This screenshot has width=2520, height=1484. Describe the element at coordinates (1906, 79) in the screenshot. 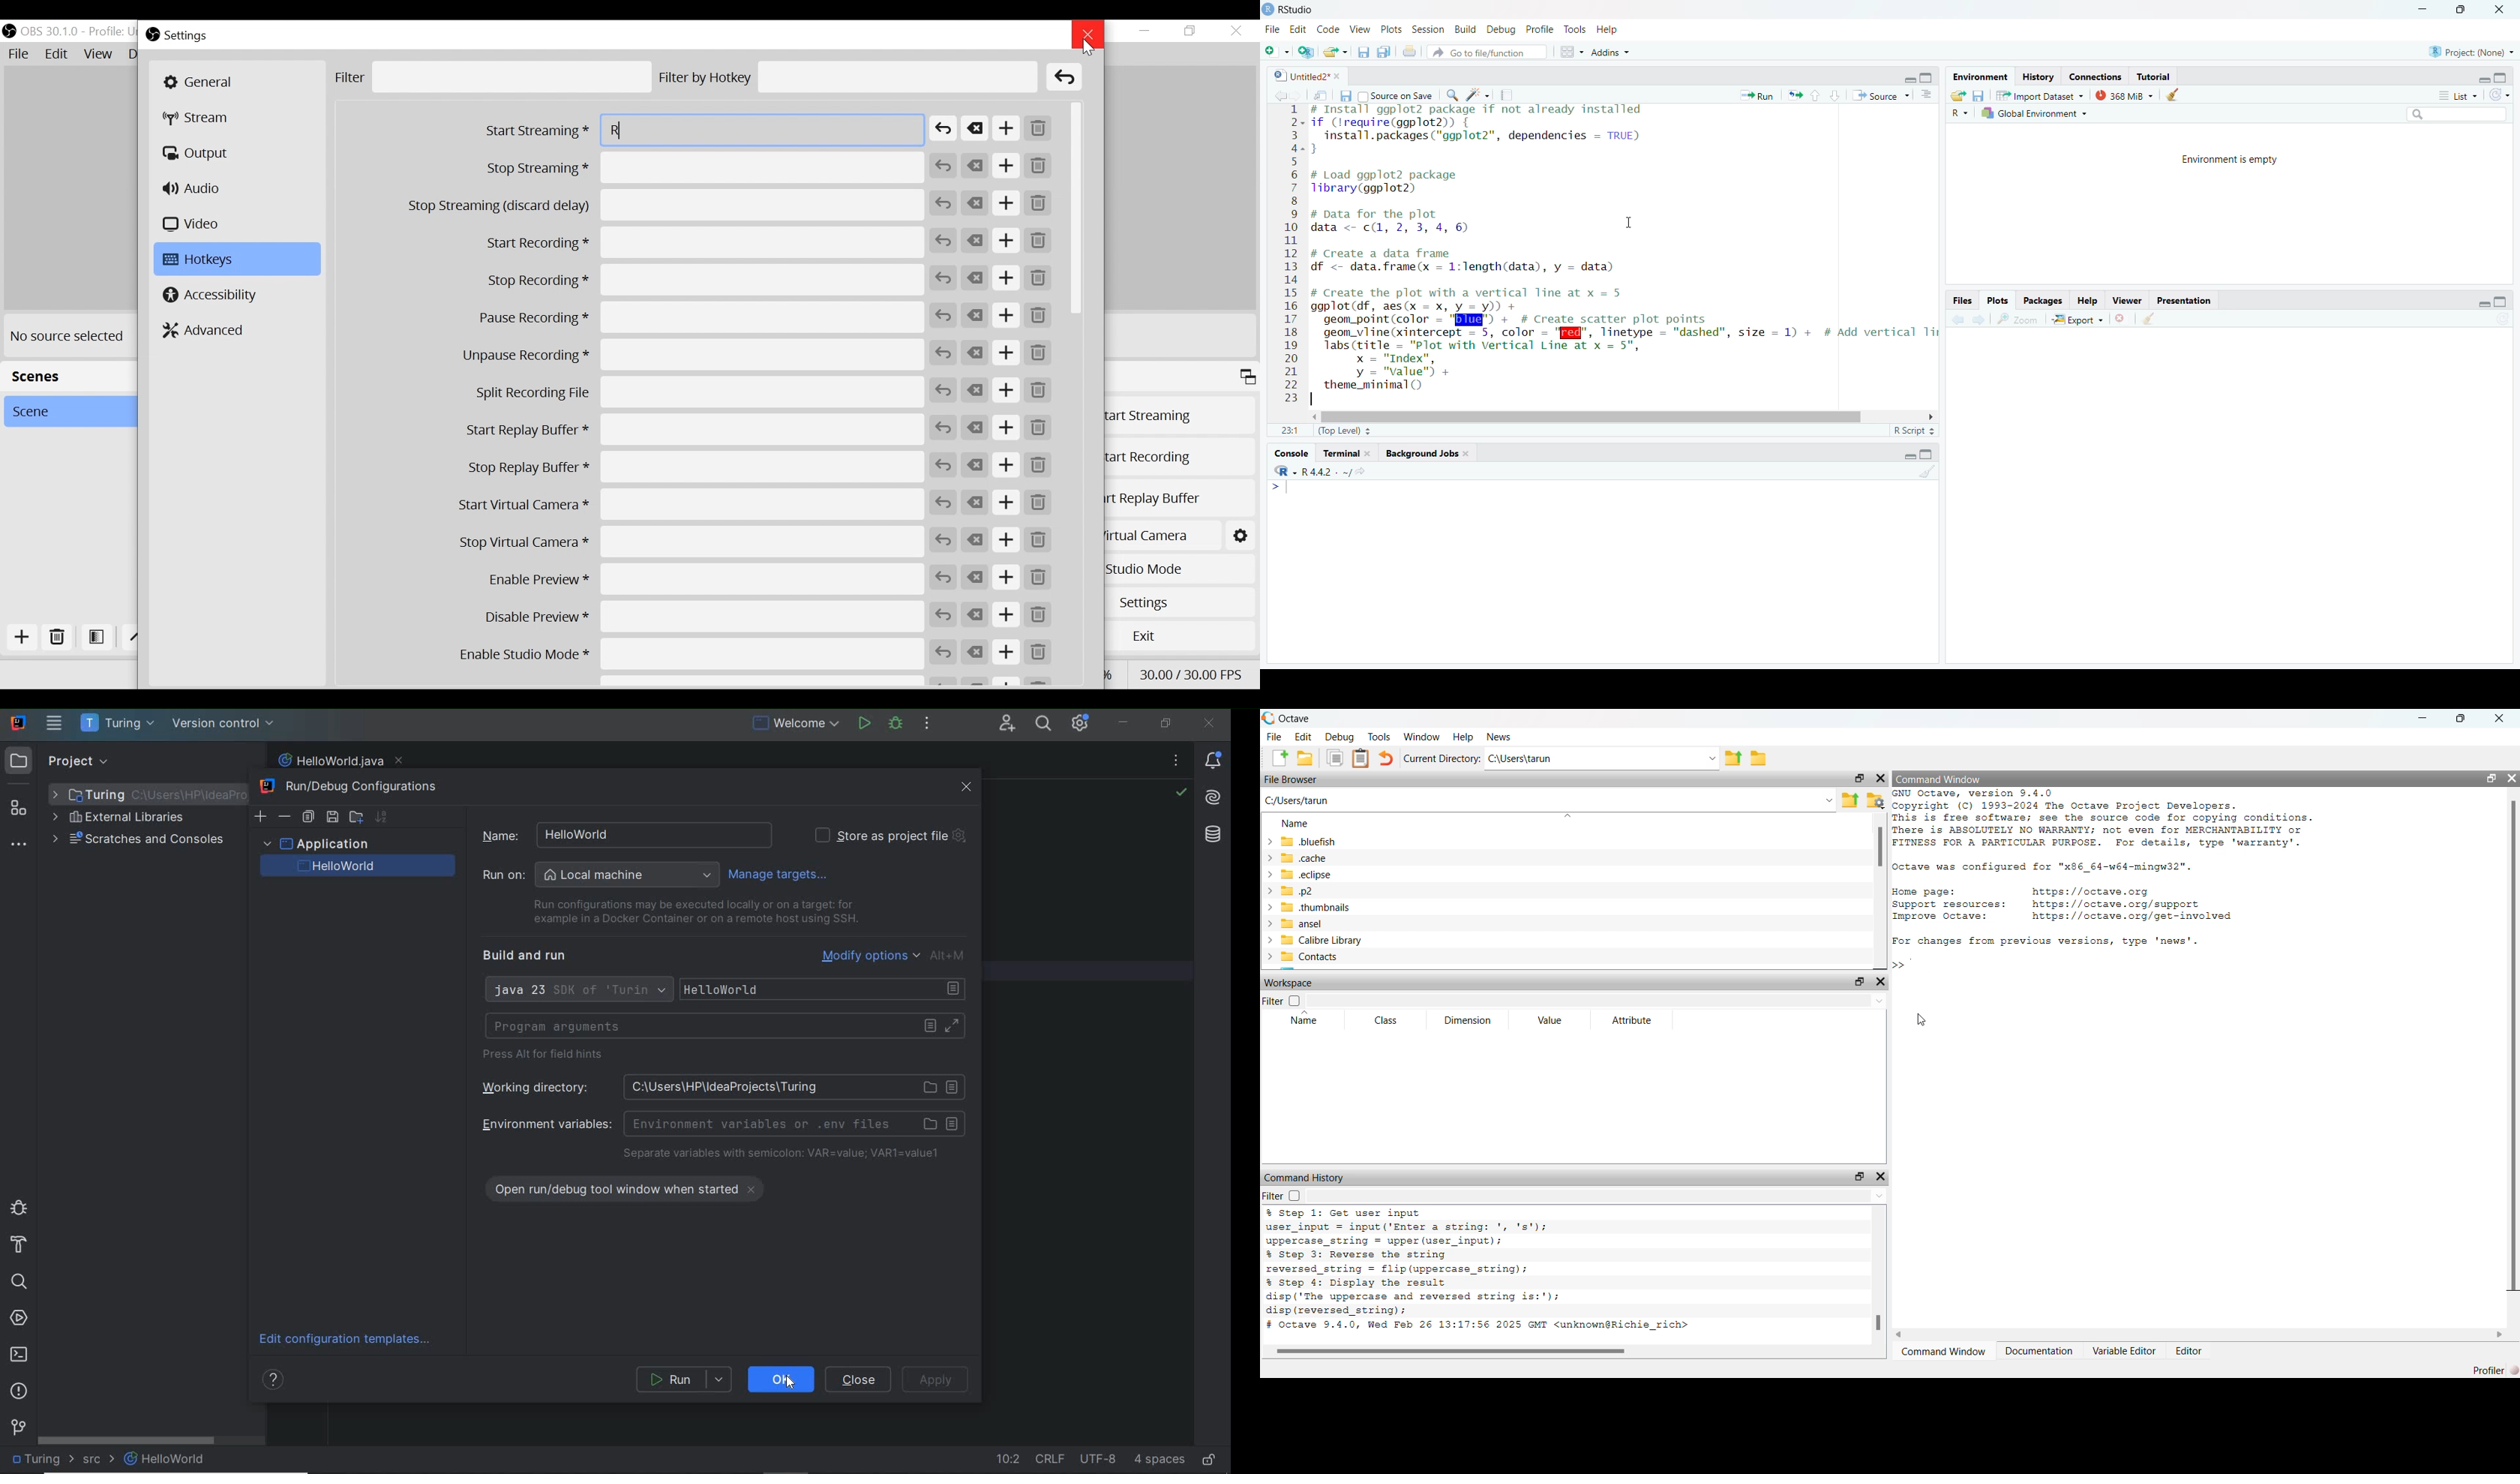

I see `minimise` at that location.